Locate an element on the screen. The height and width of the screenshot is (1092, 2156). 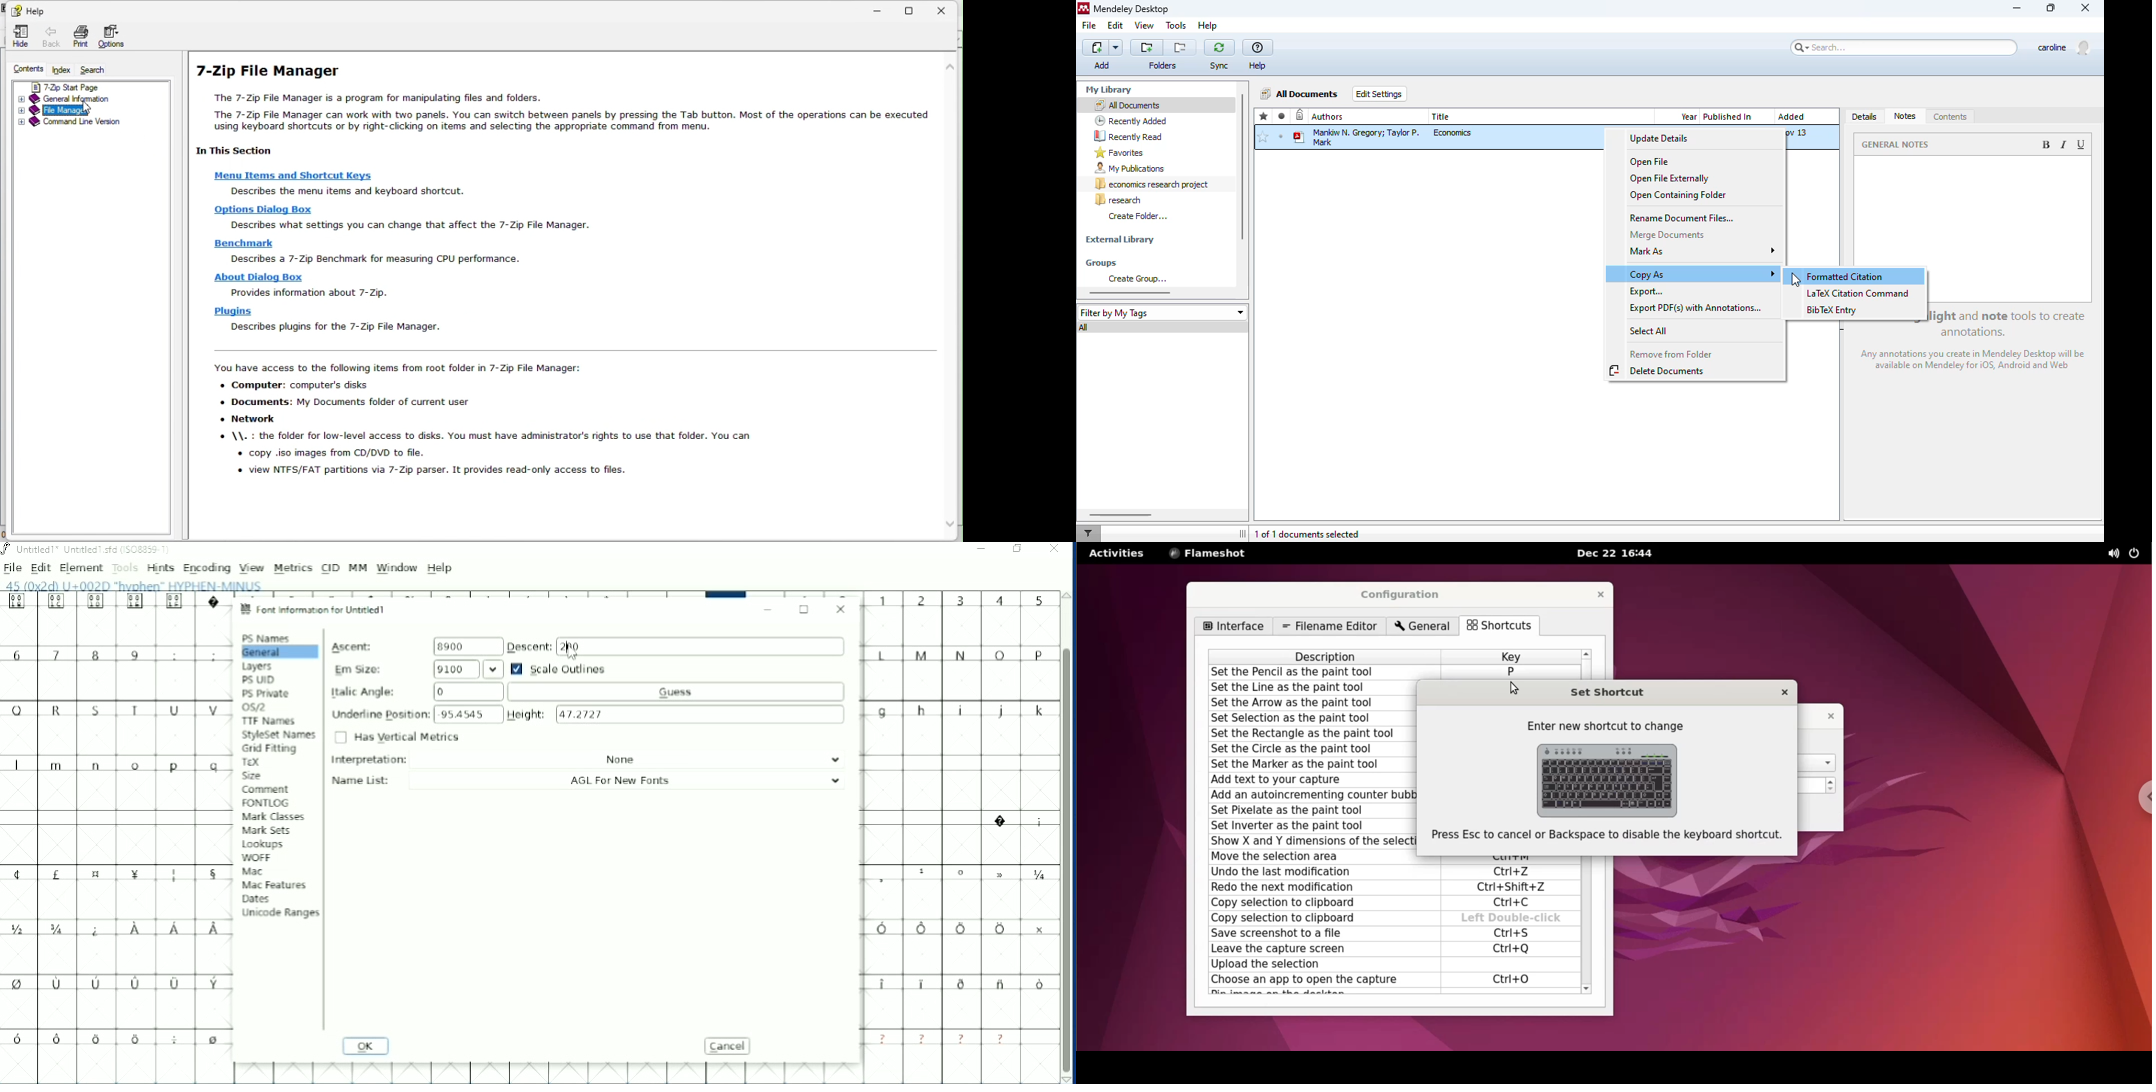
PS Private is located at coordinates (267, 693).